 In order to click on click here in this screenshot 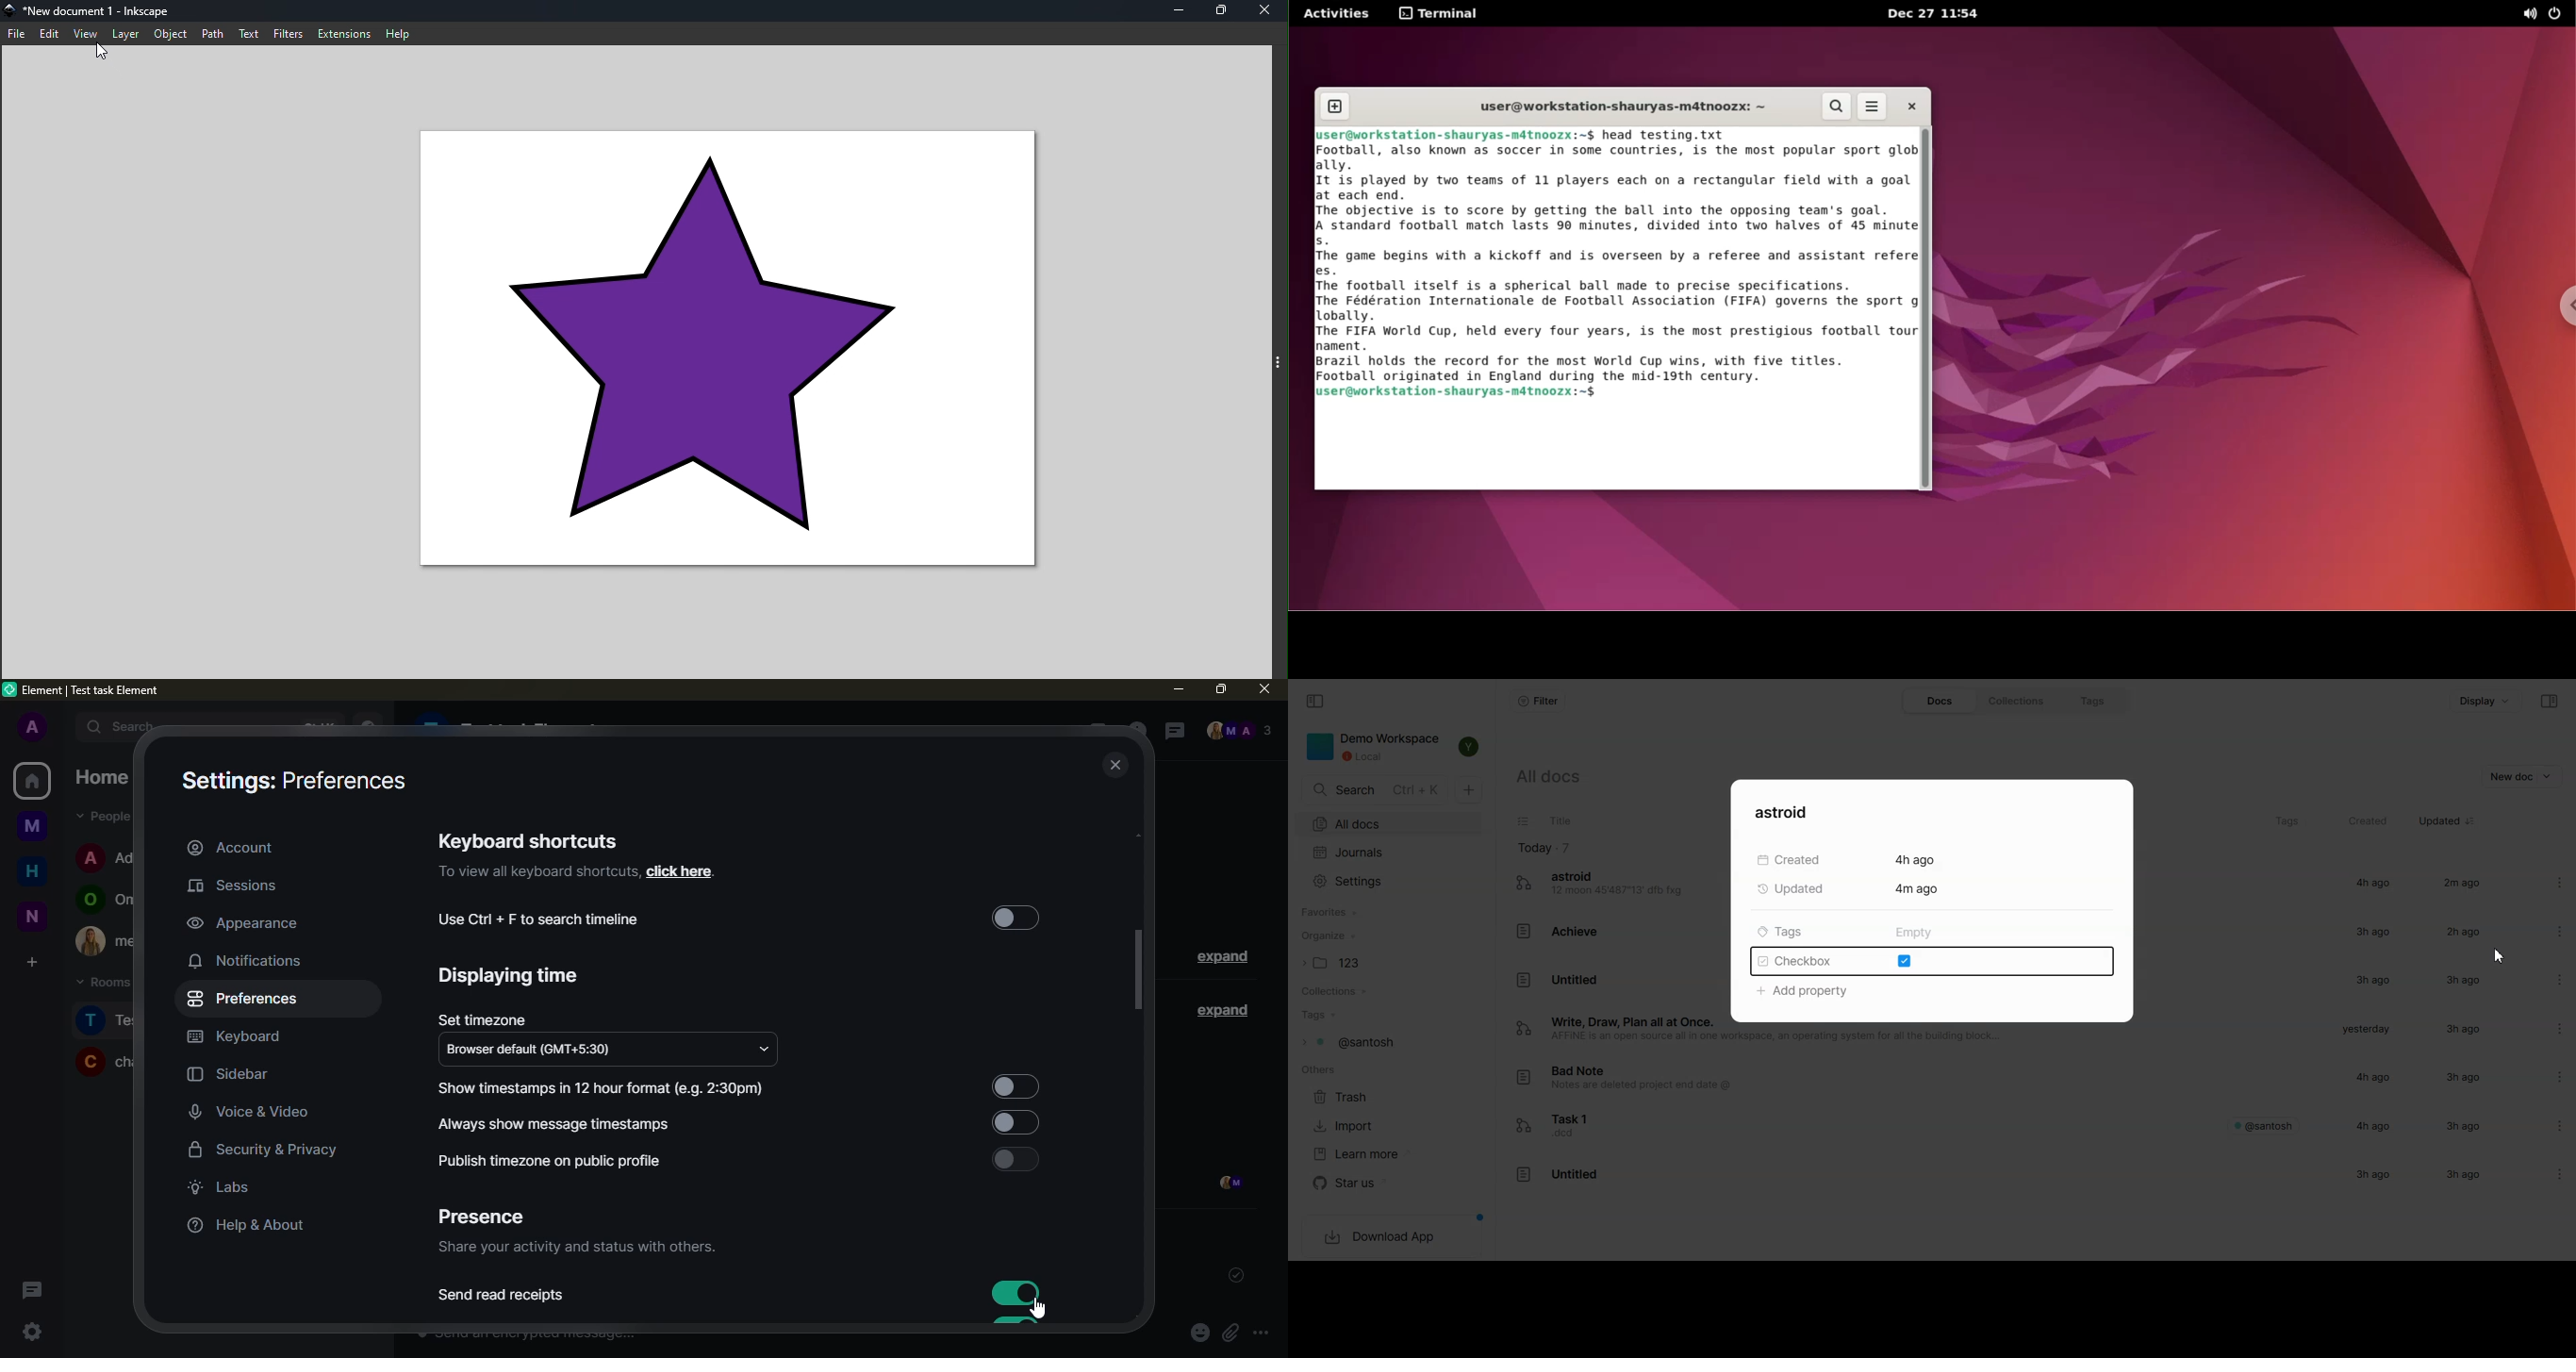, I will do `click(679, 871)`.